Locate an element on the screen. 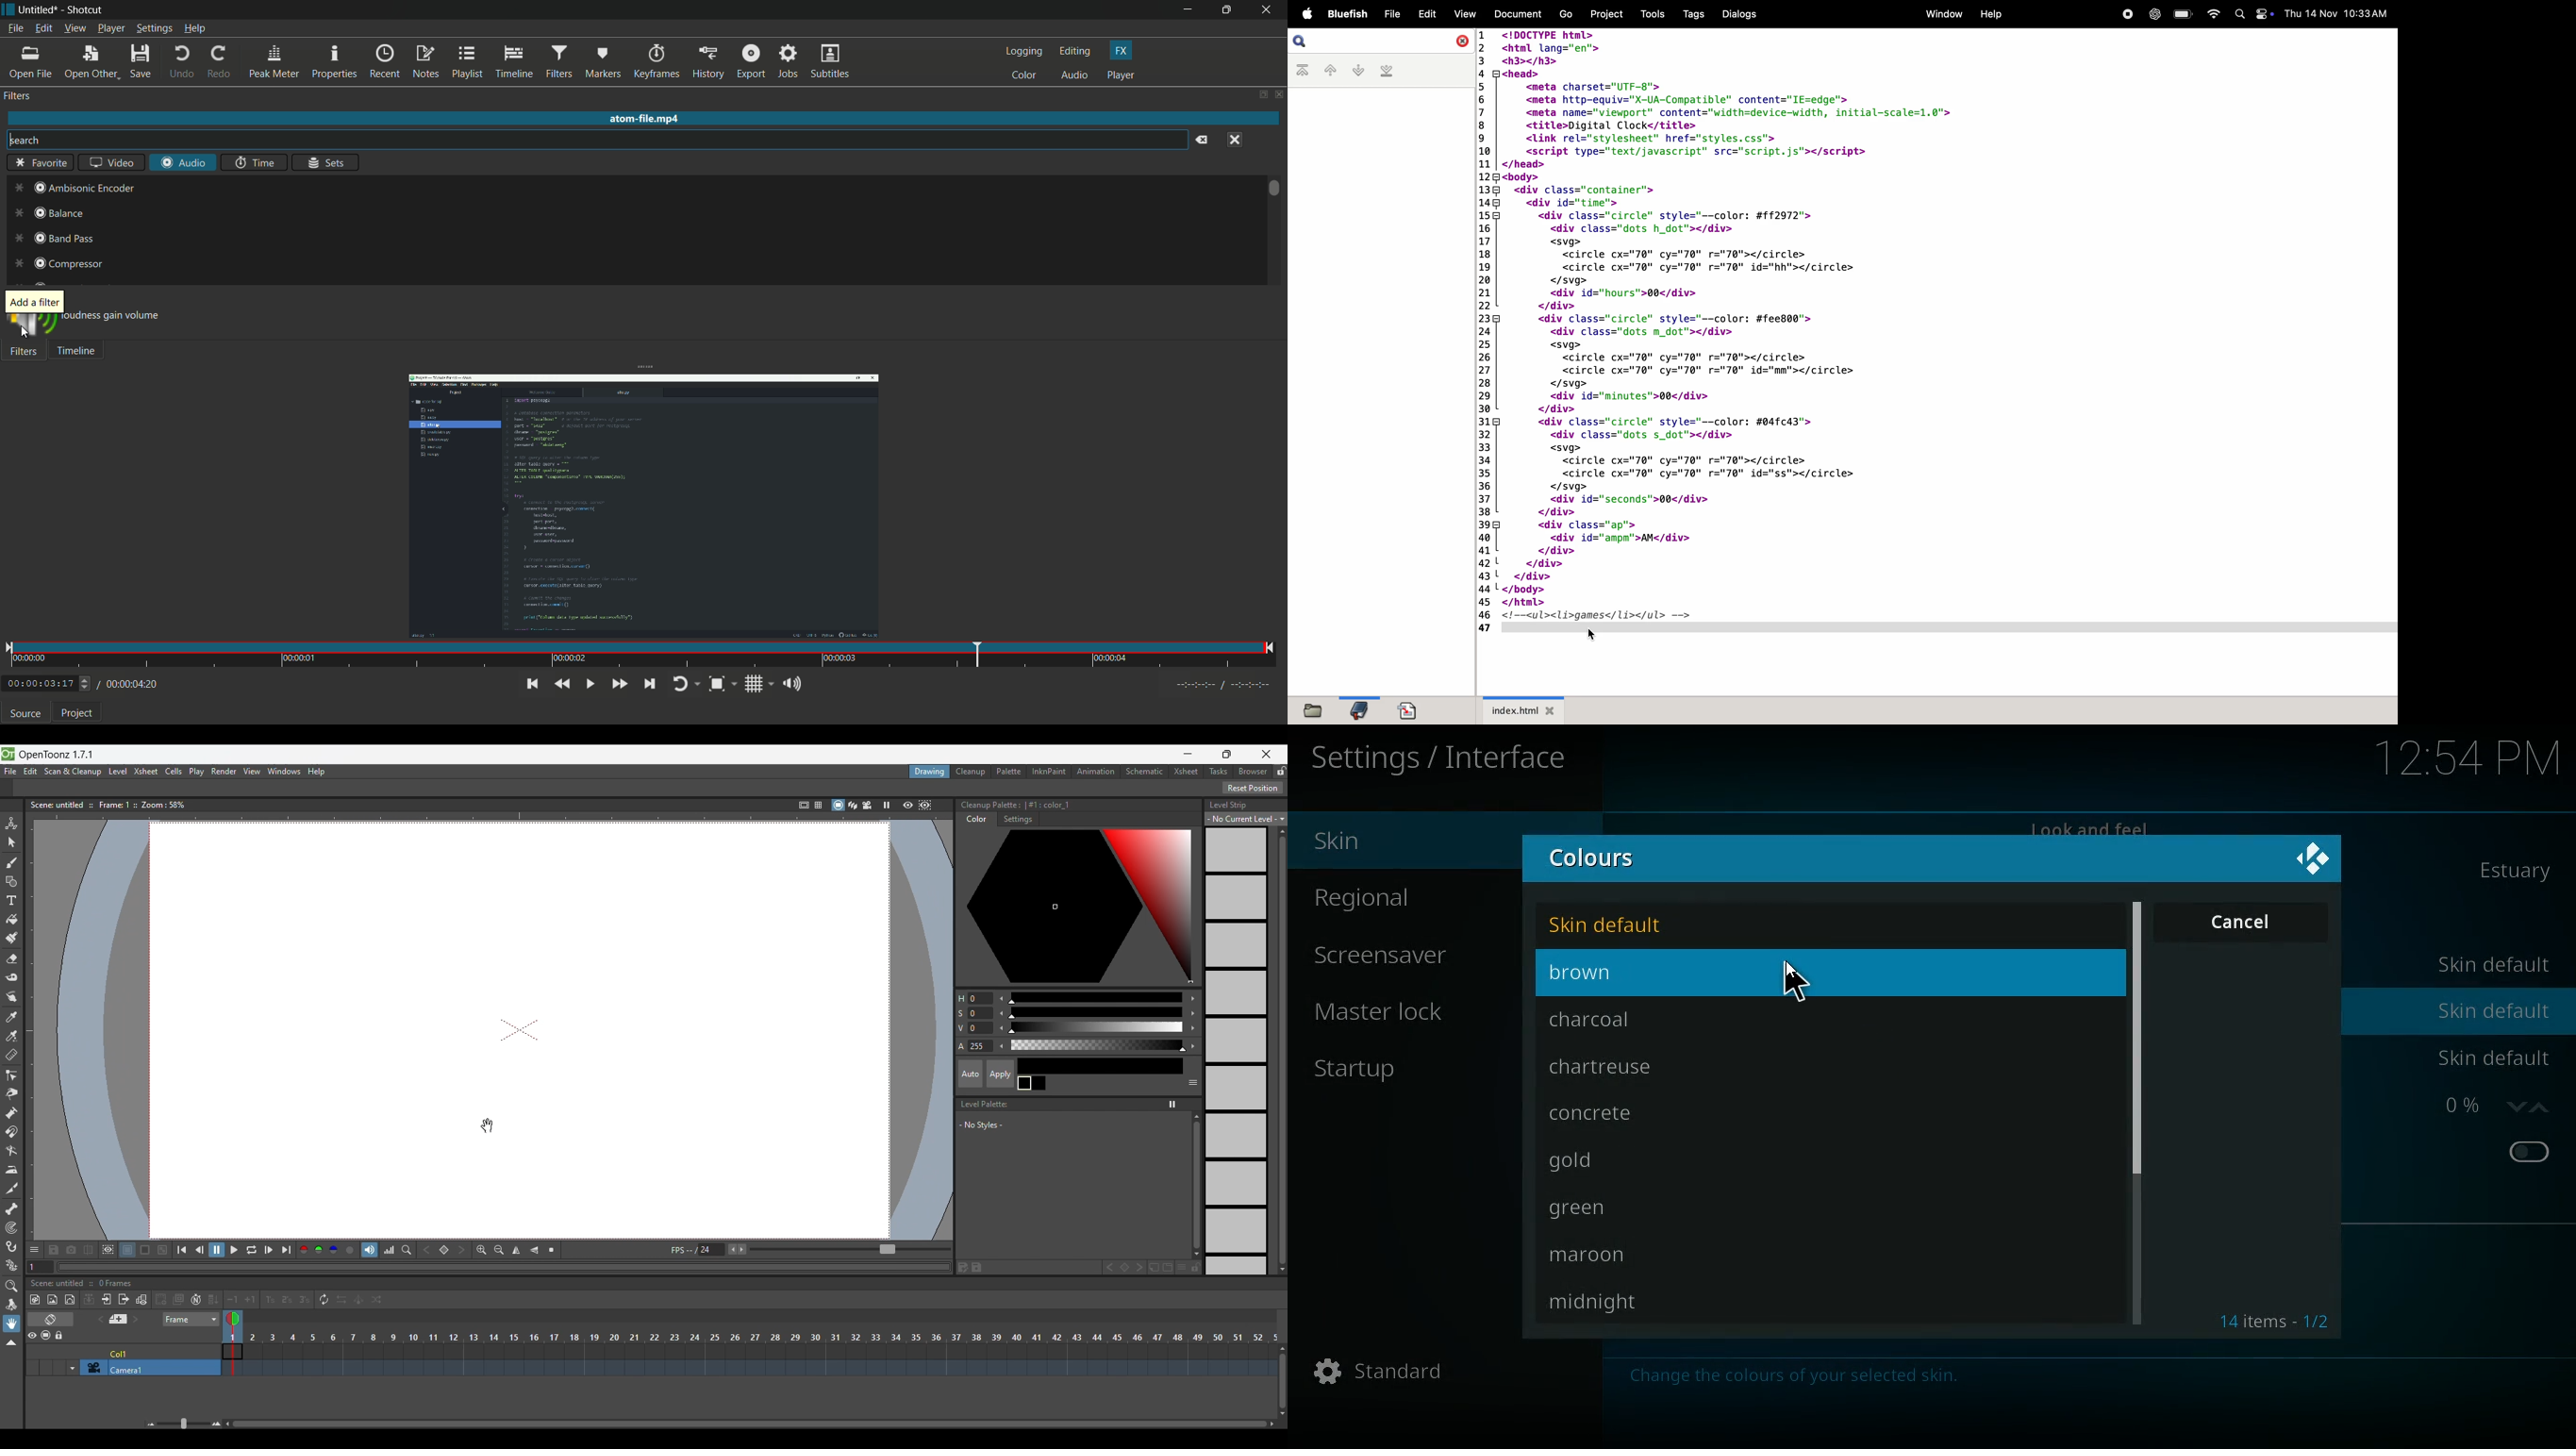 The image size is (2576, 1456). skin default is located at coordinates (1634, 923).